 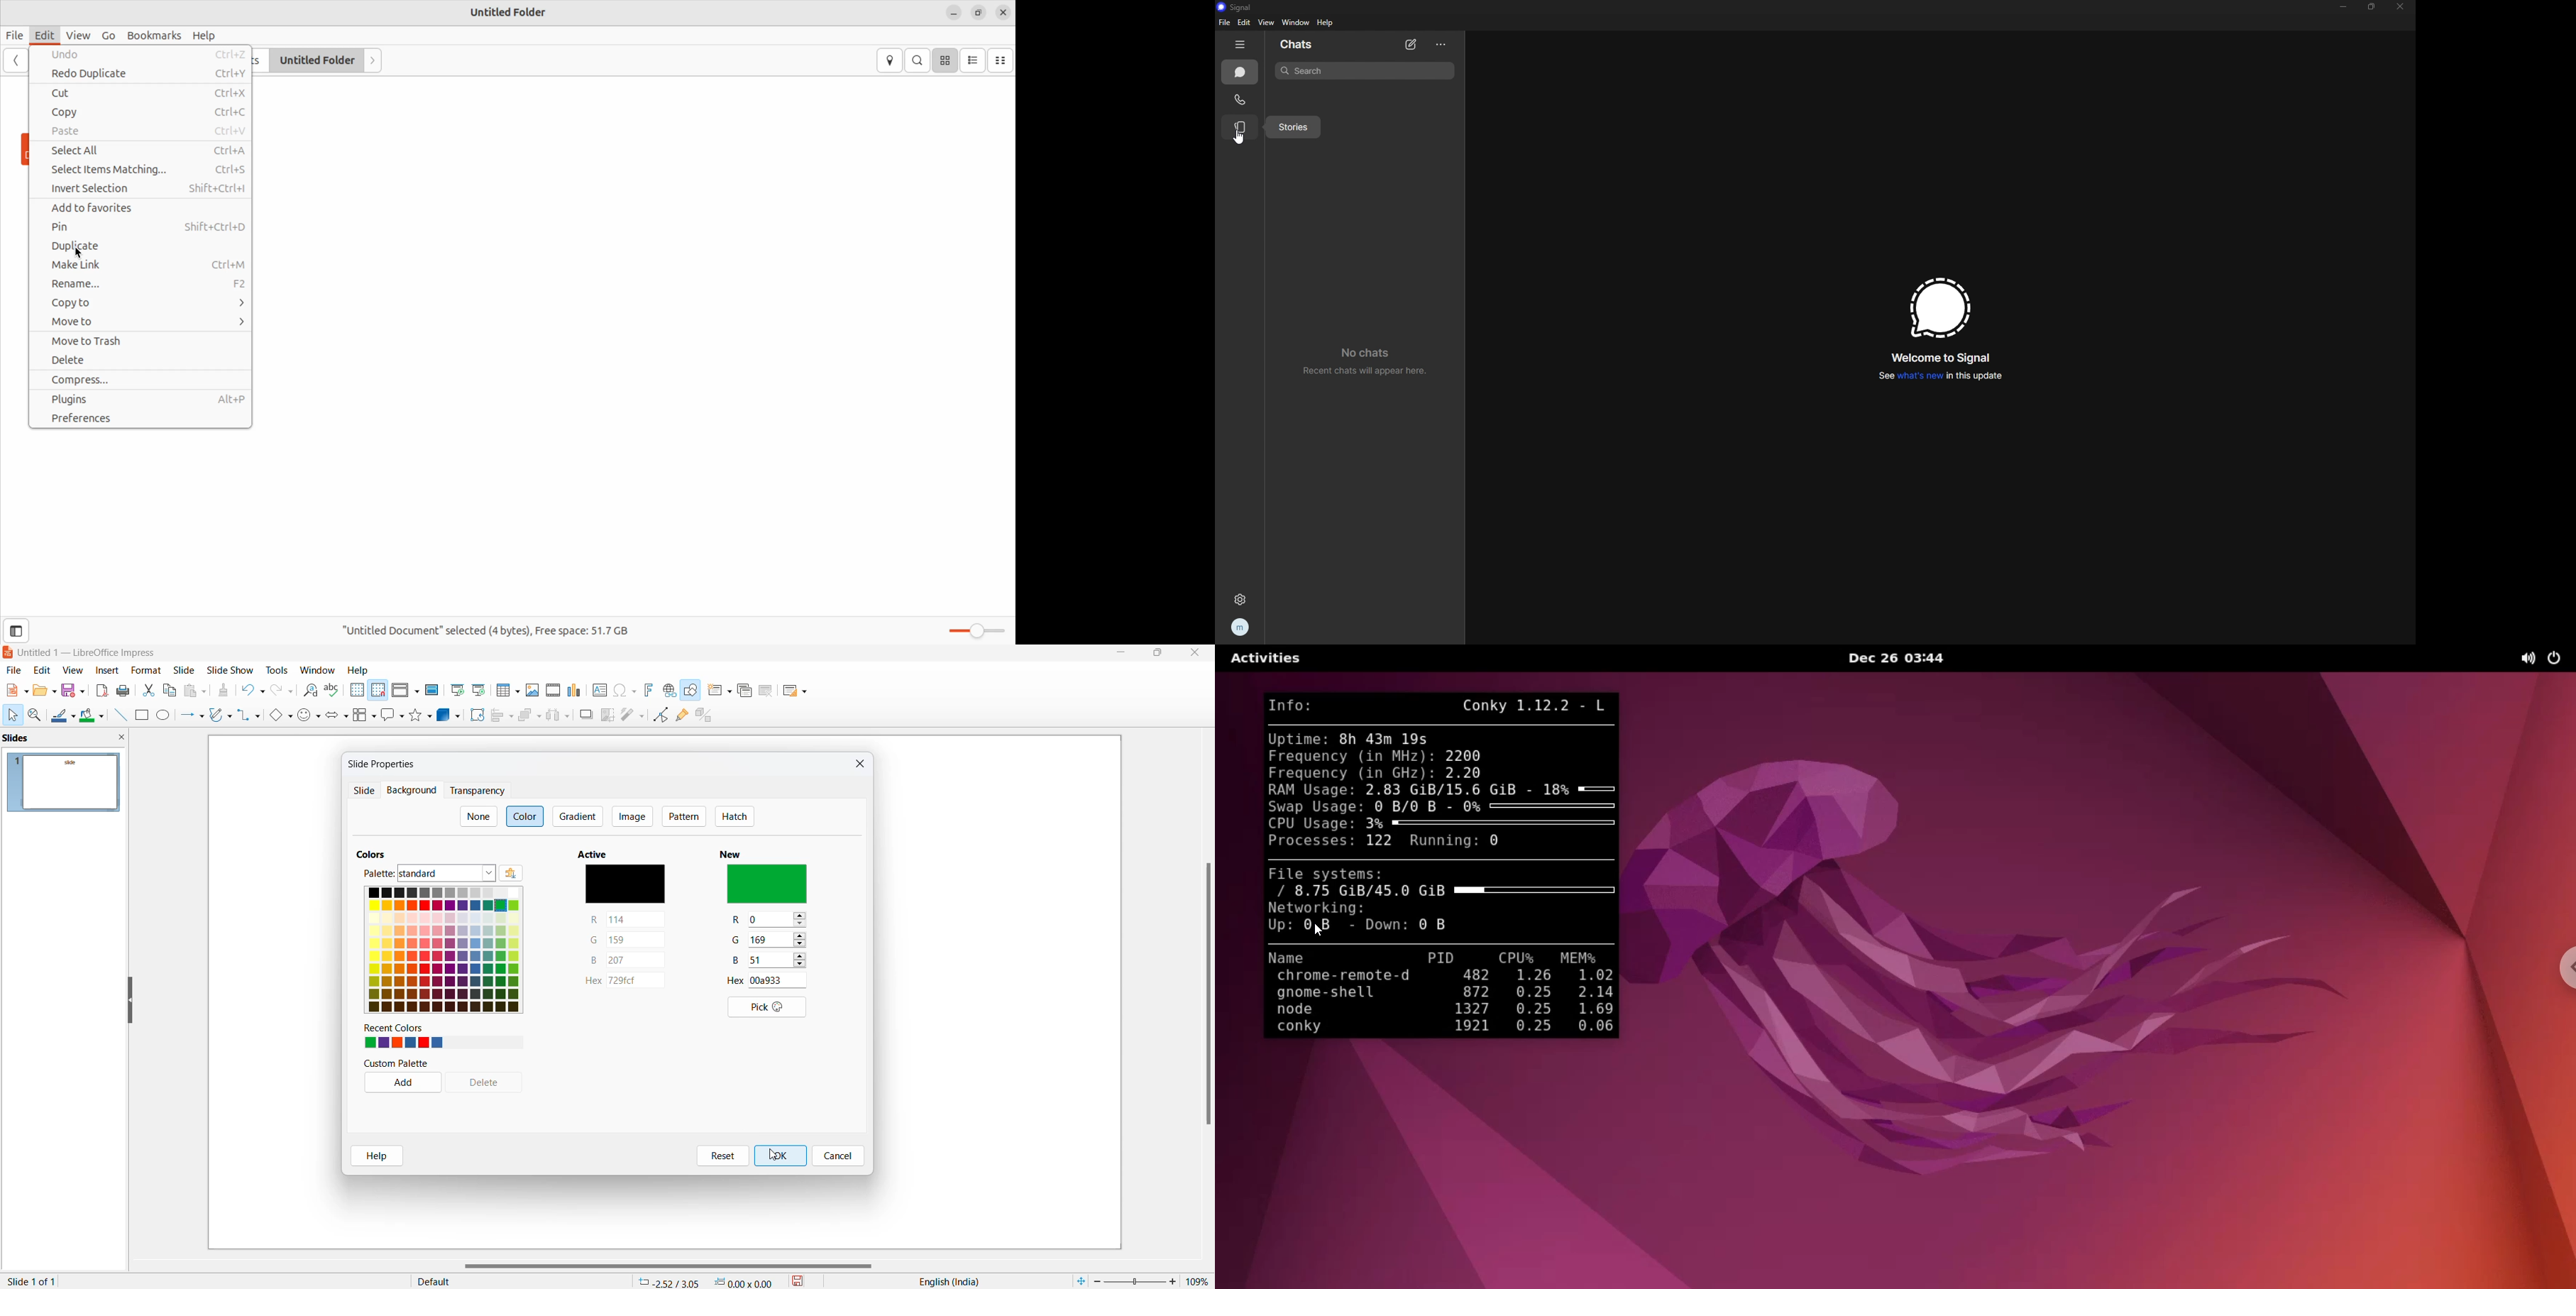 What do you see at coordinates (73, 669) in the screenshot?
I see `view navigation` at bounding box center [73, 669].